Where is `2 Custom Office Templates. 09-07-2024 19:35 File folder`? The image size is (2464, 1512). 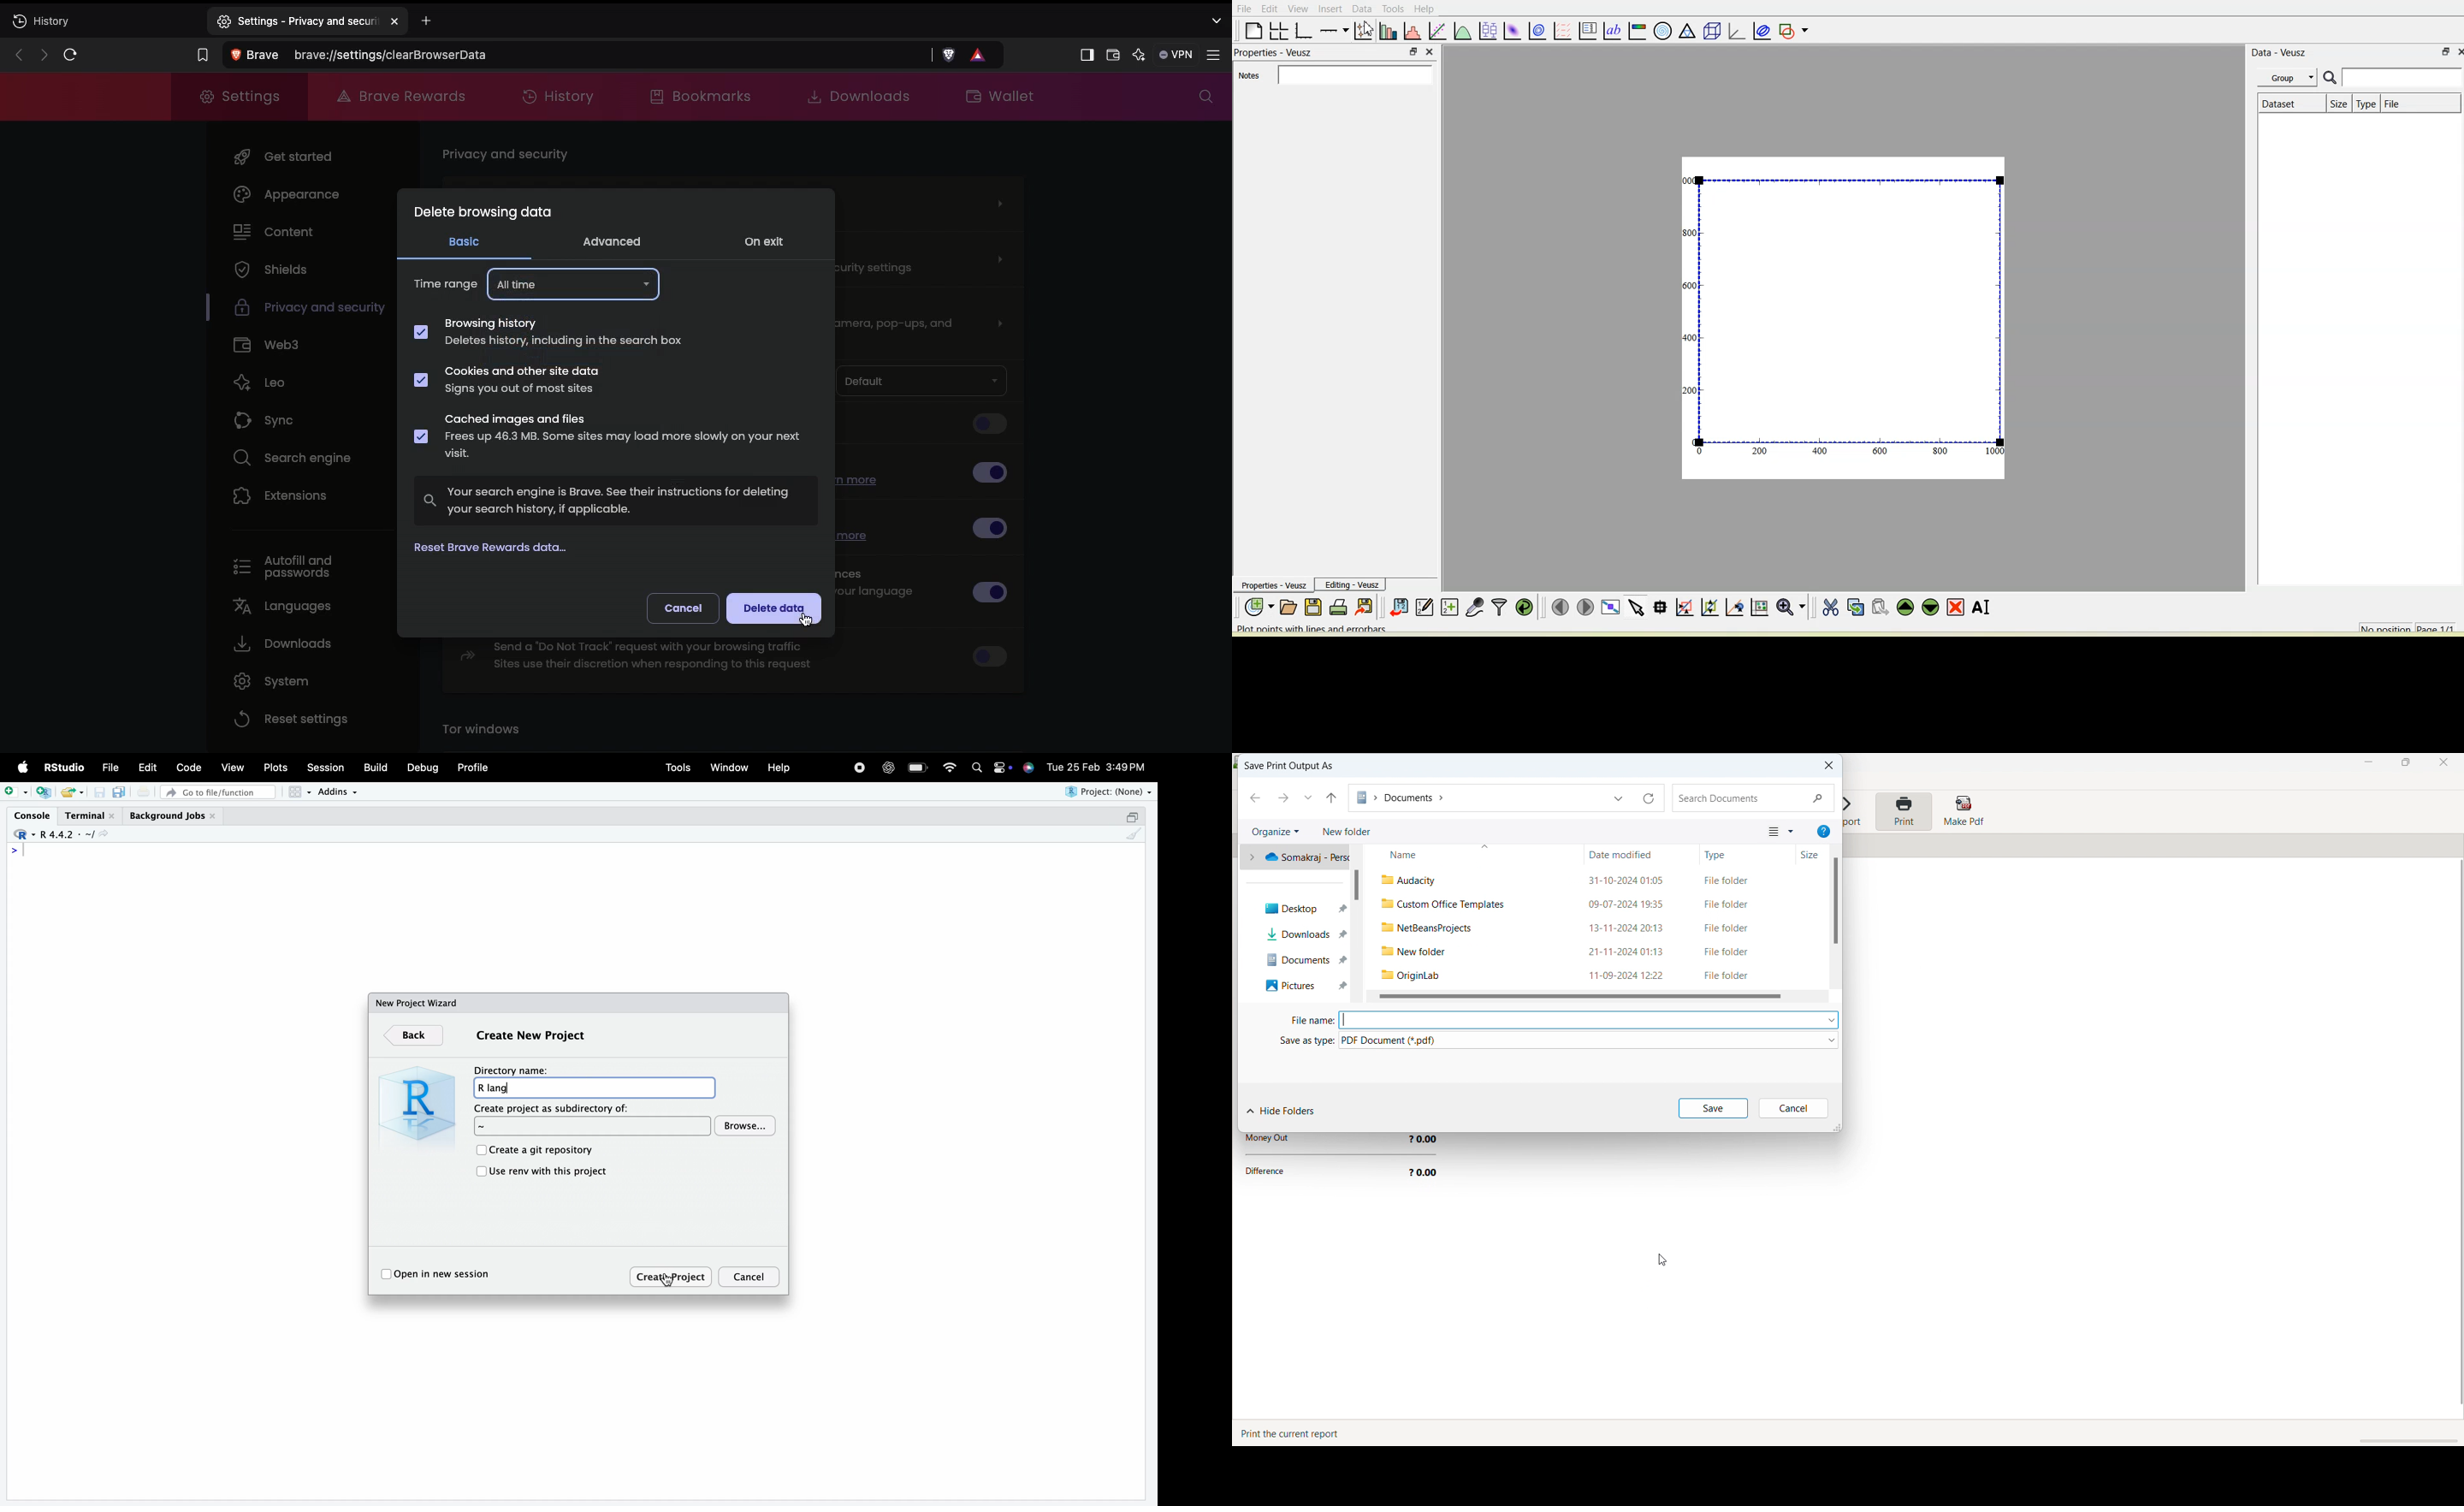 2 Custom Office Templates. 09-07-2024 19:35 File folder is located at coordinates (1590, 904).